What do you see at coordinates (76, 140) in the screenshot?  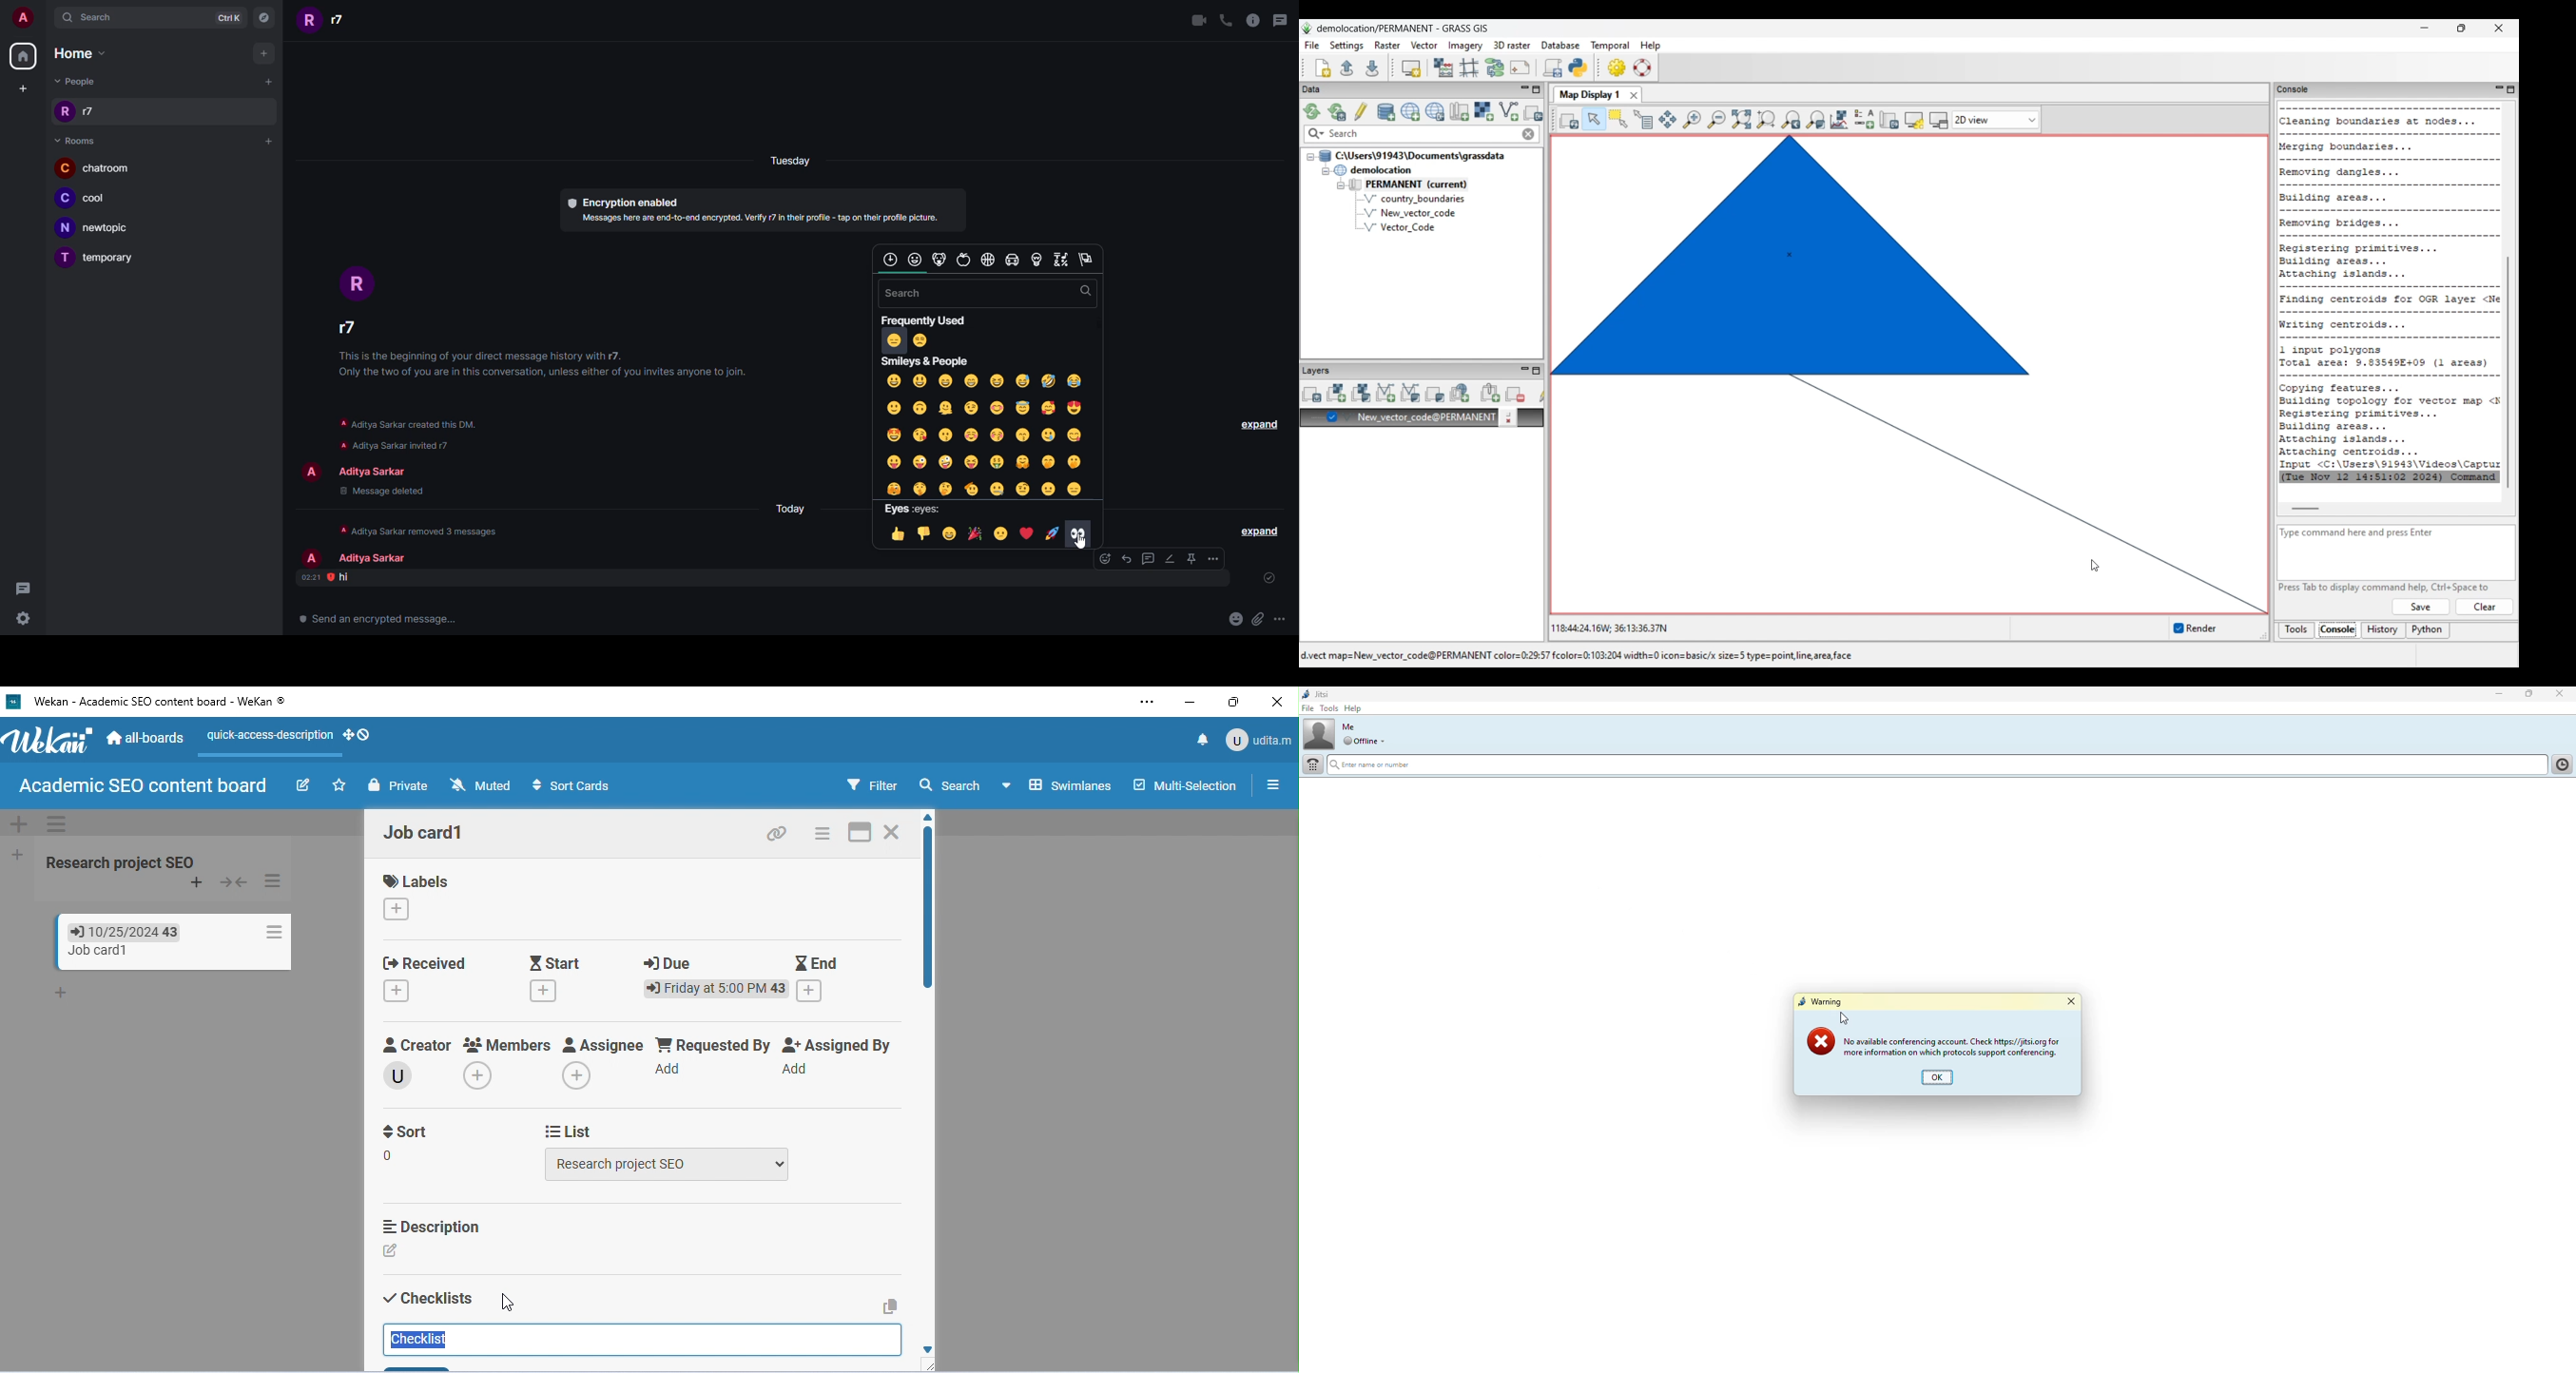 I see `room` at bounding box center [76, 140].